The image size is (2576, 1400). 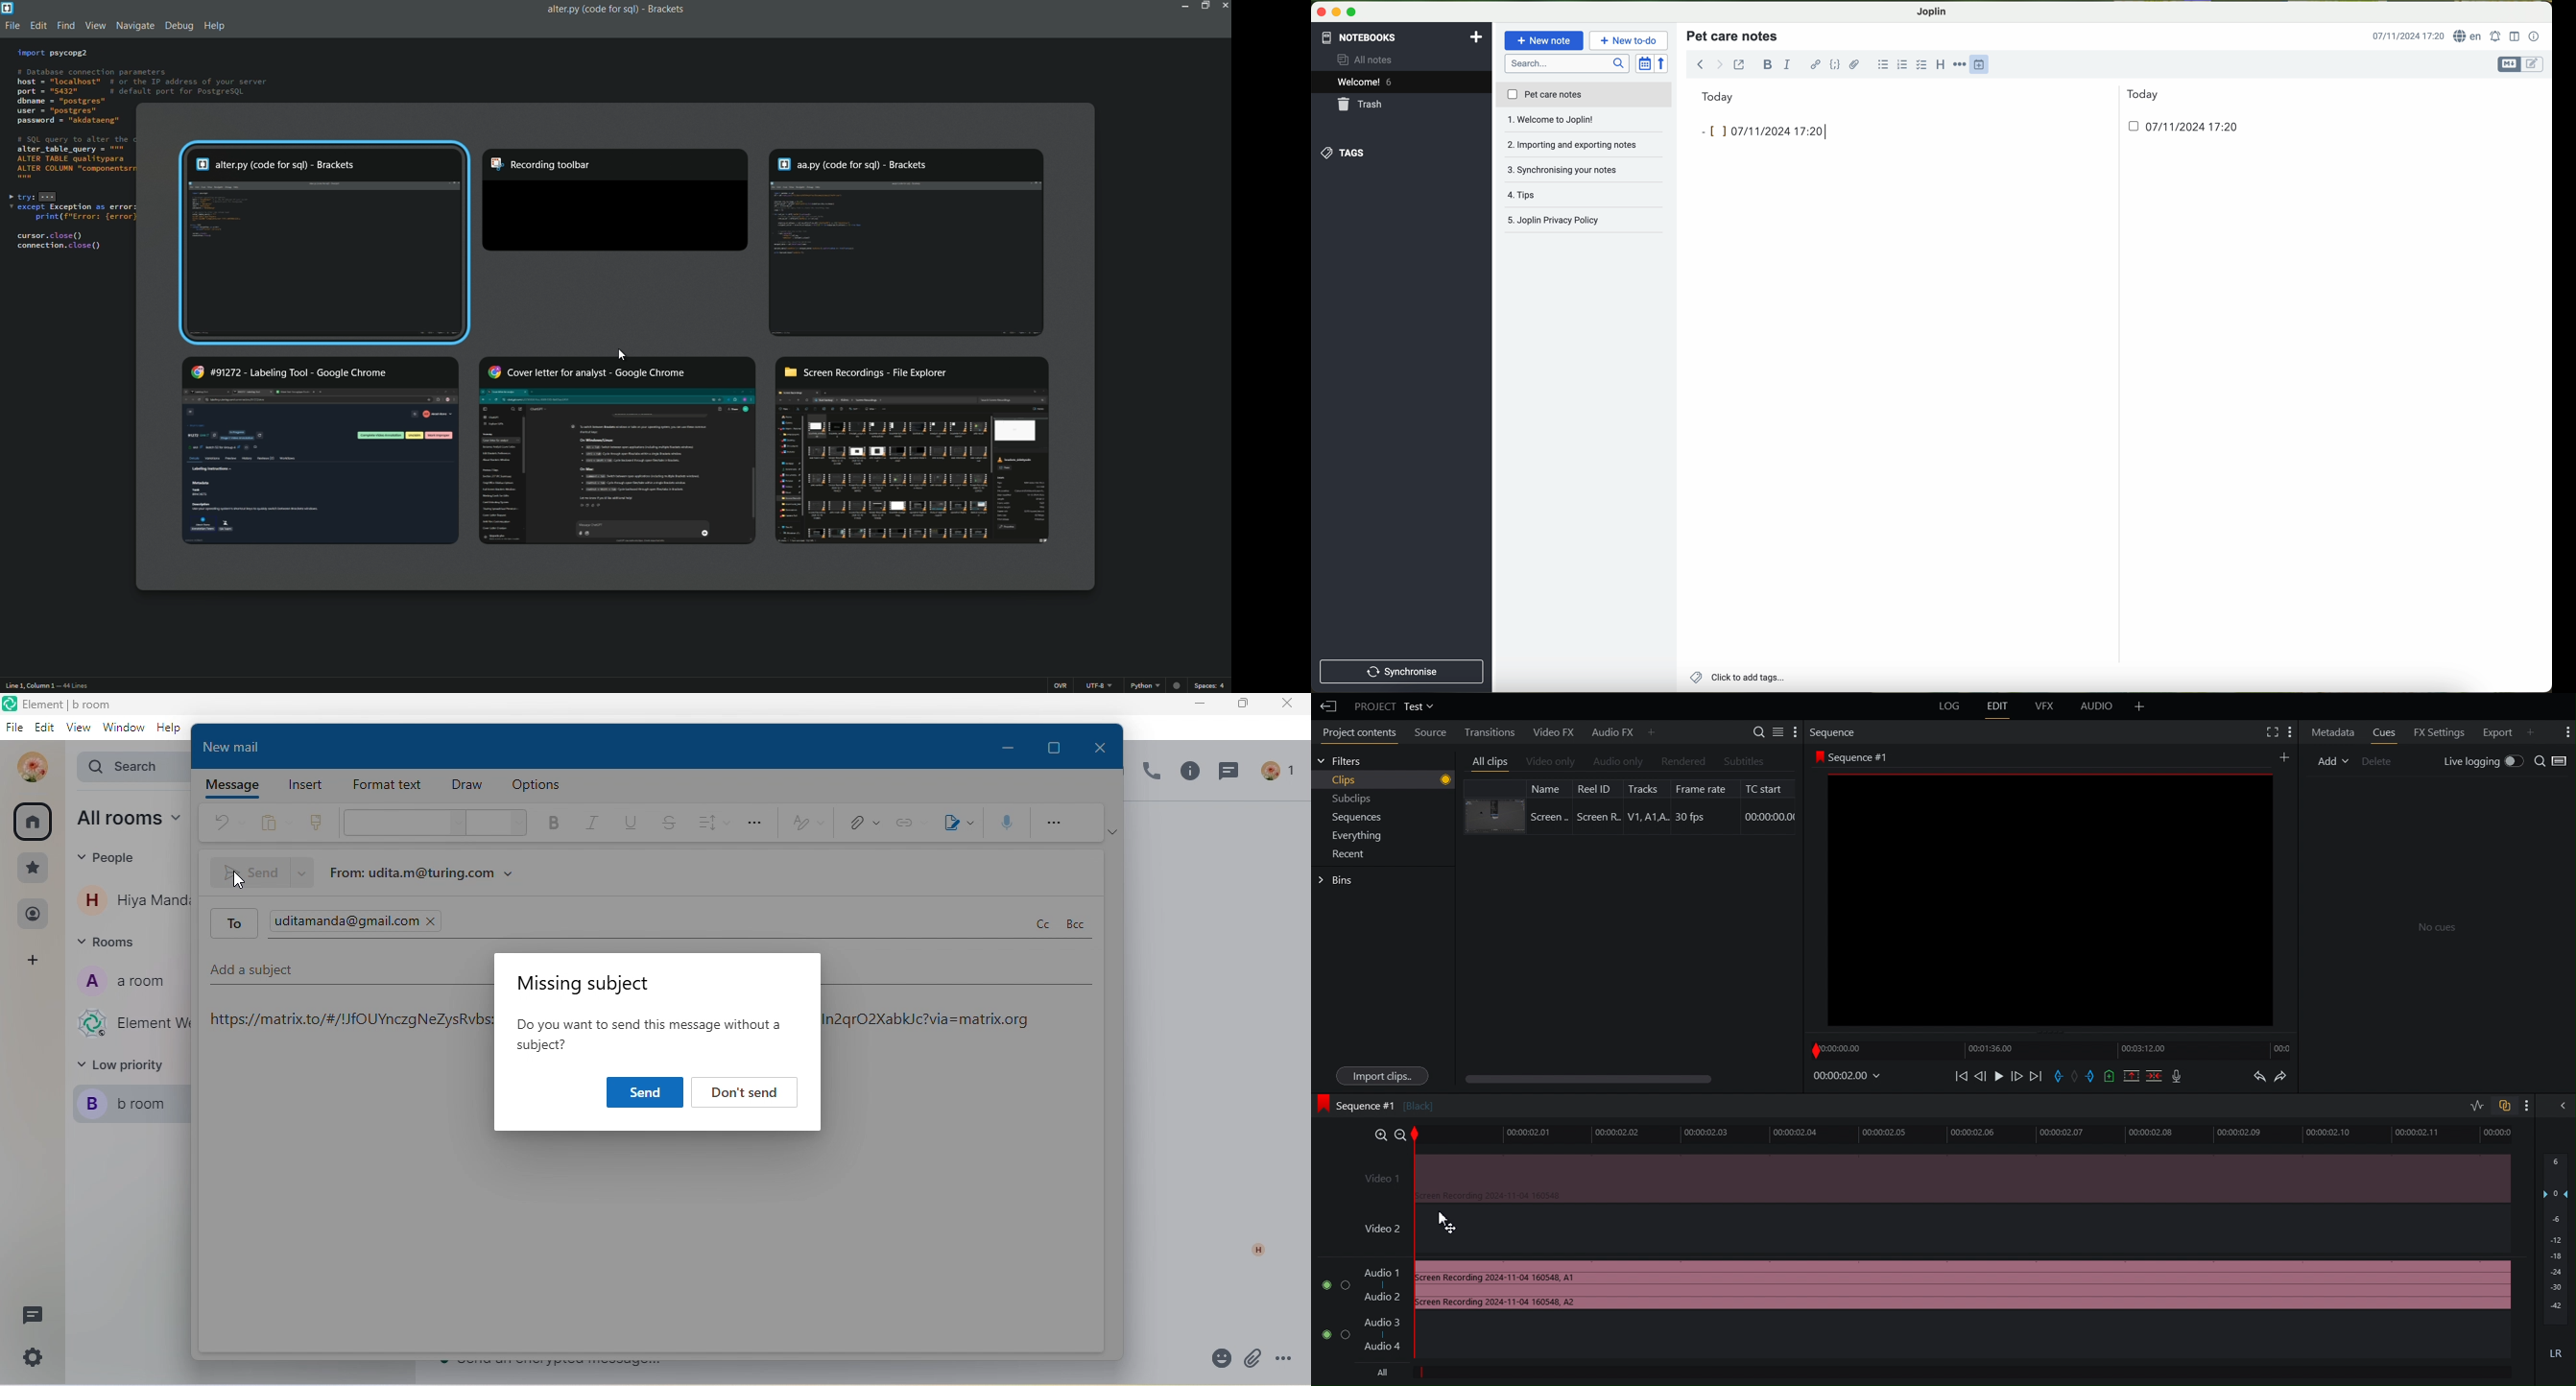 I want to click on debug menu, so click(x=178, y=27).